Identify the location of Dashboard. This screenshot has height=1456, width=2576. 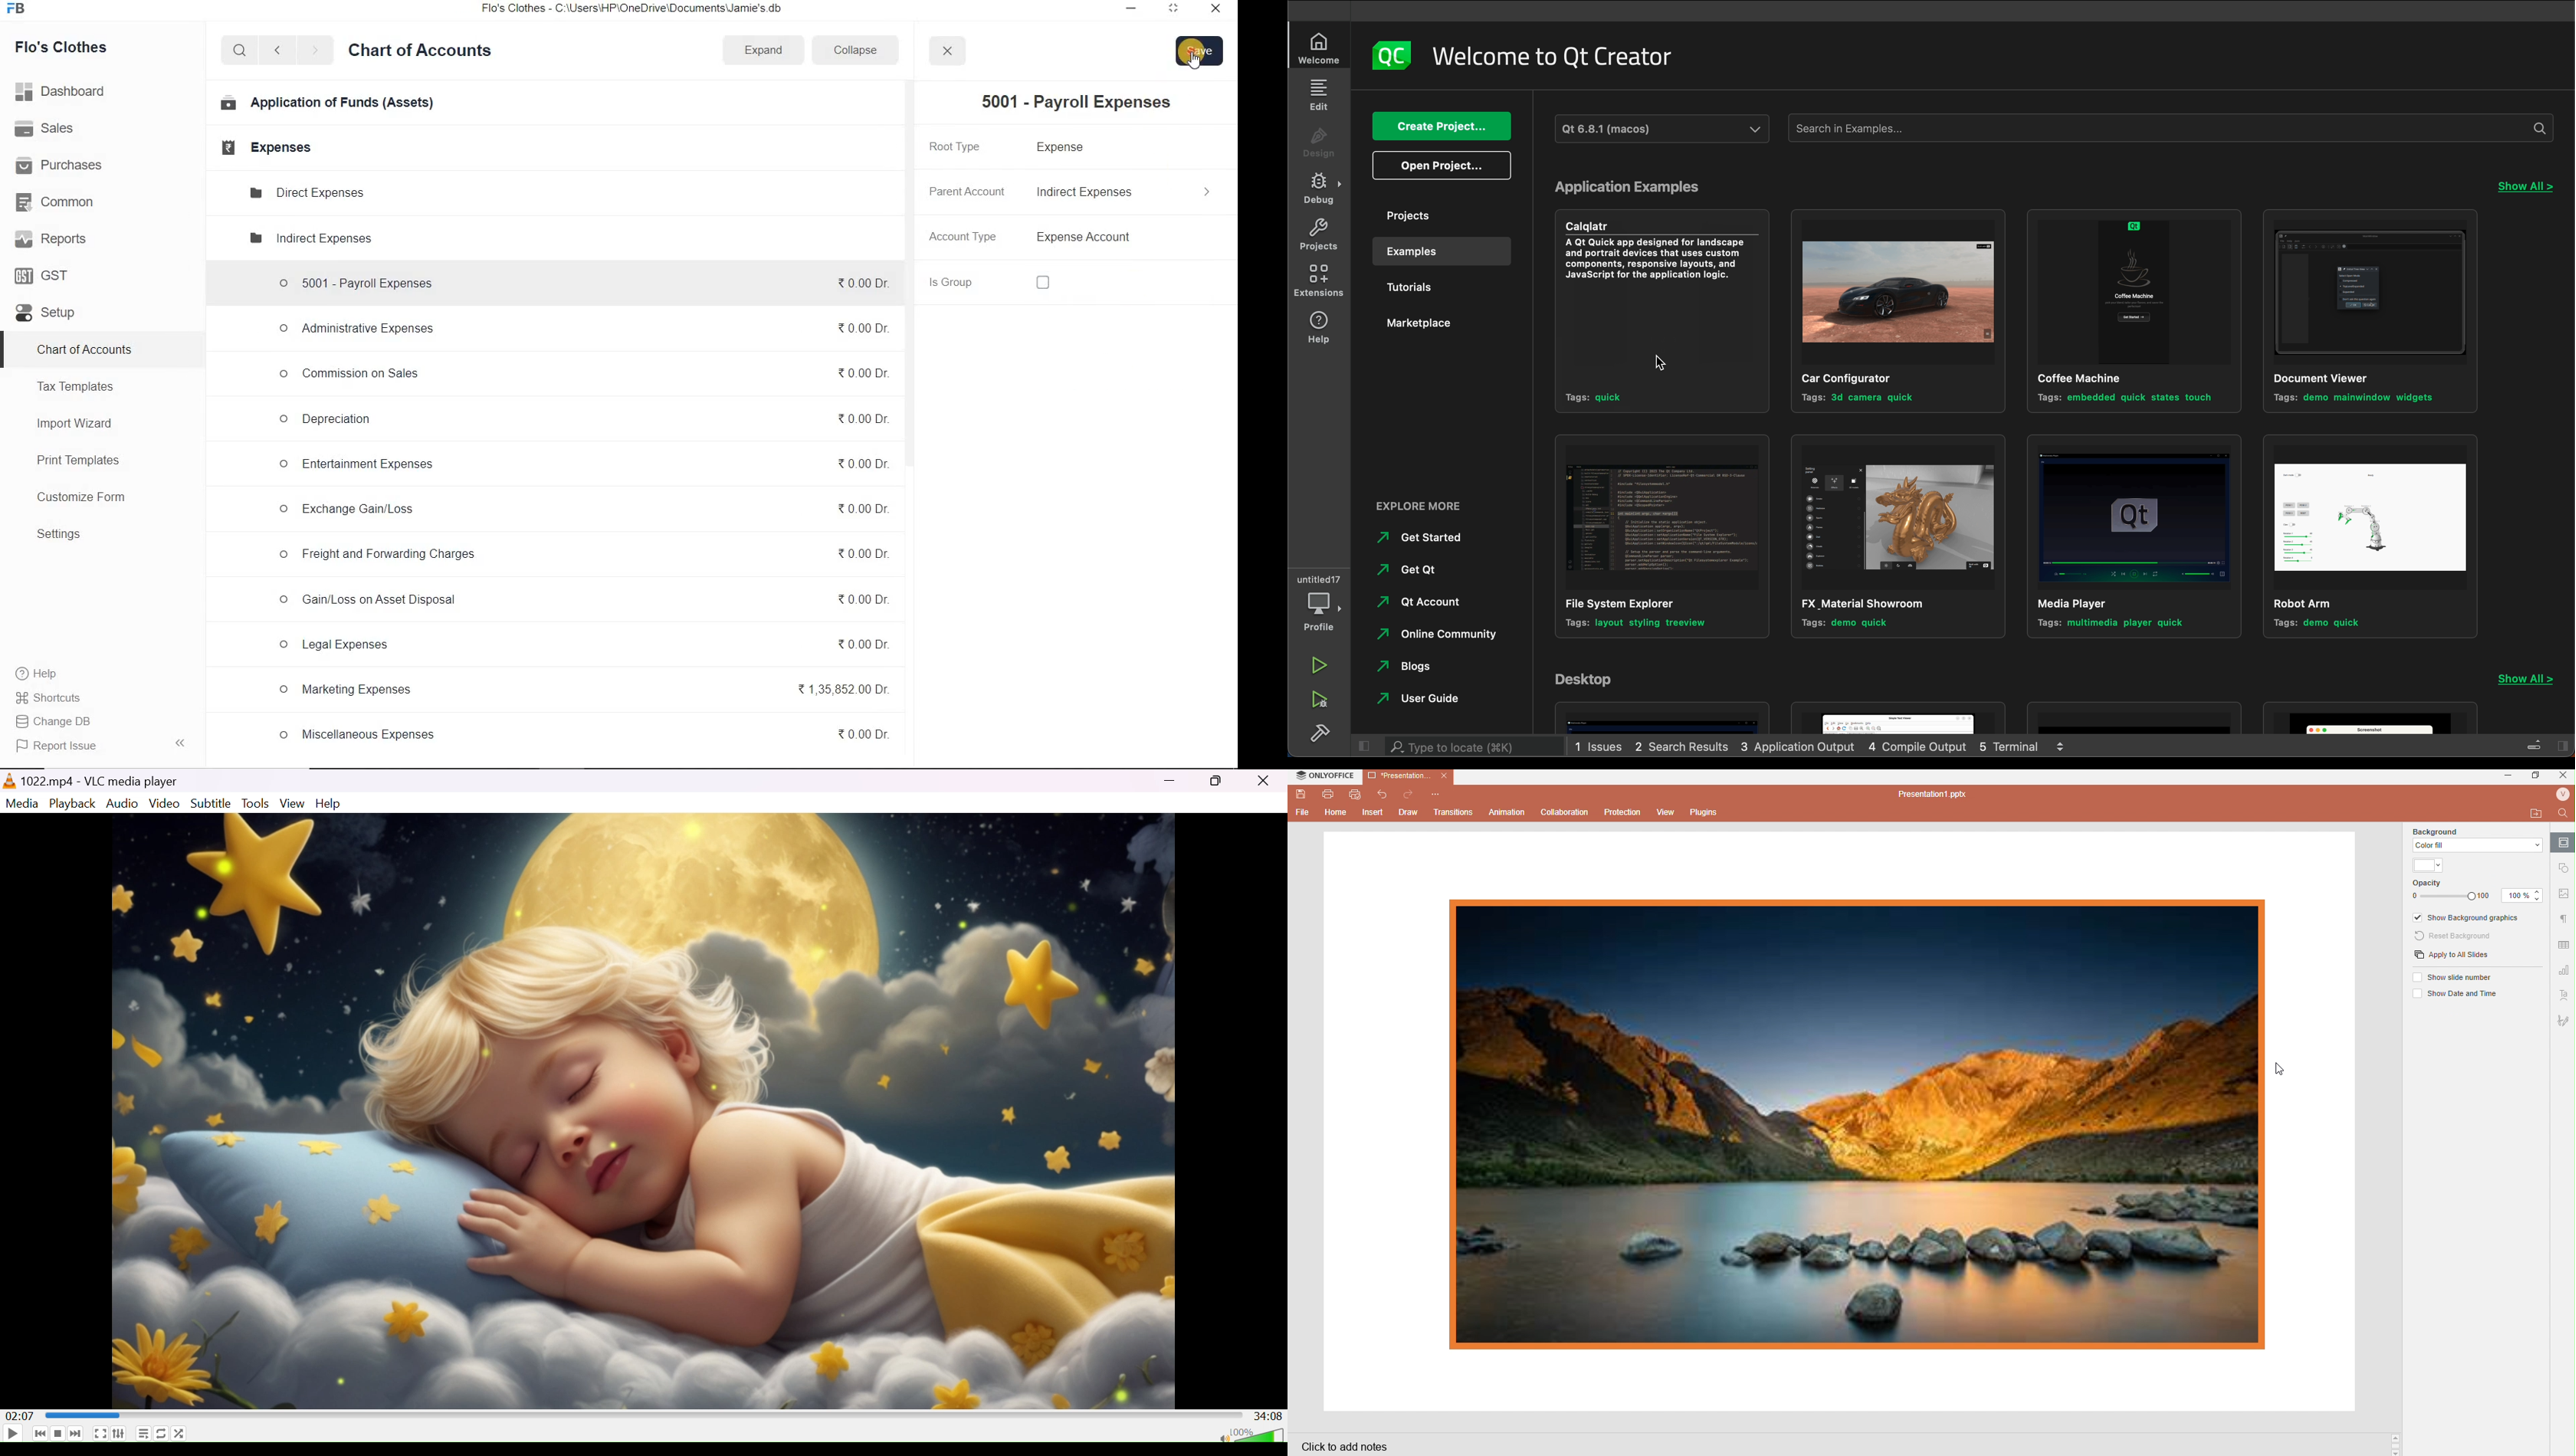
(63, 90).